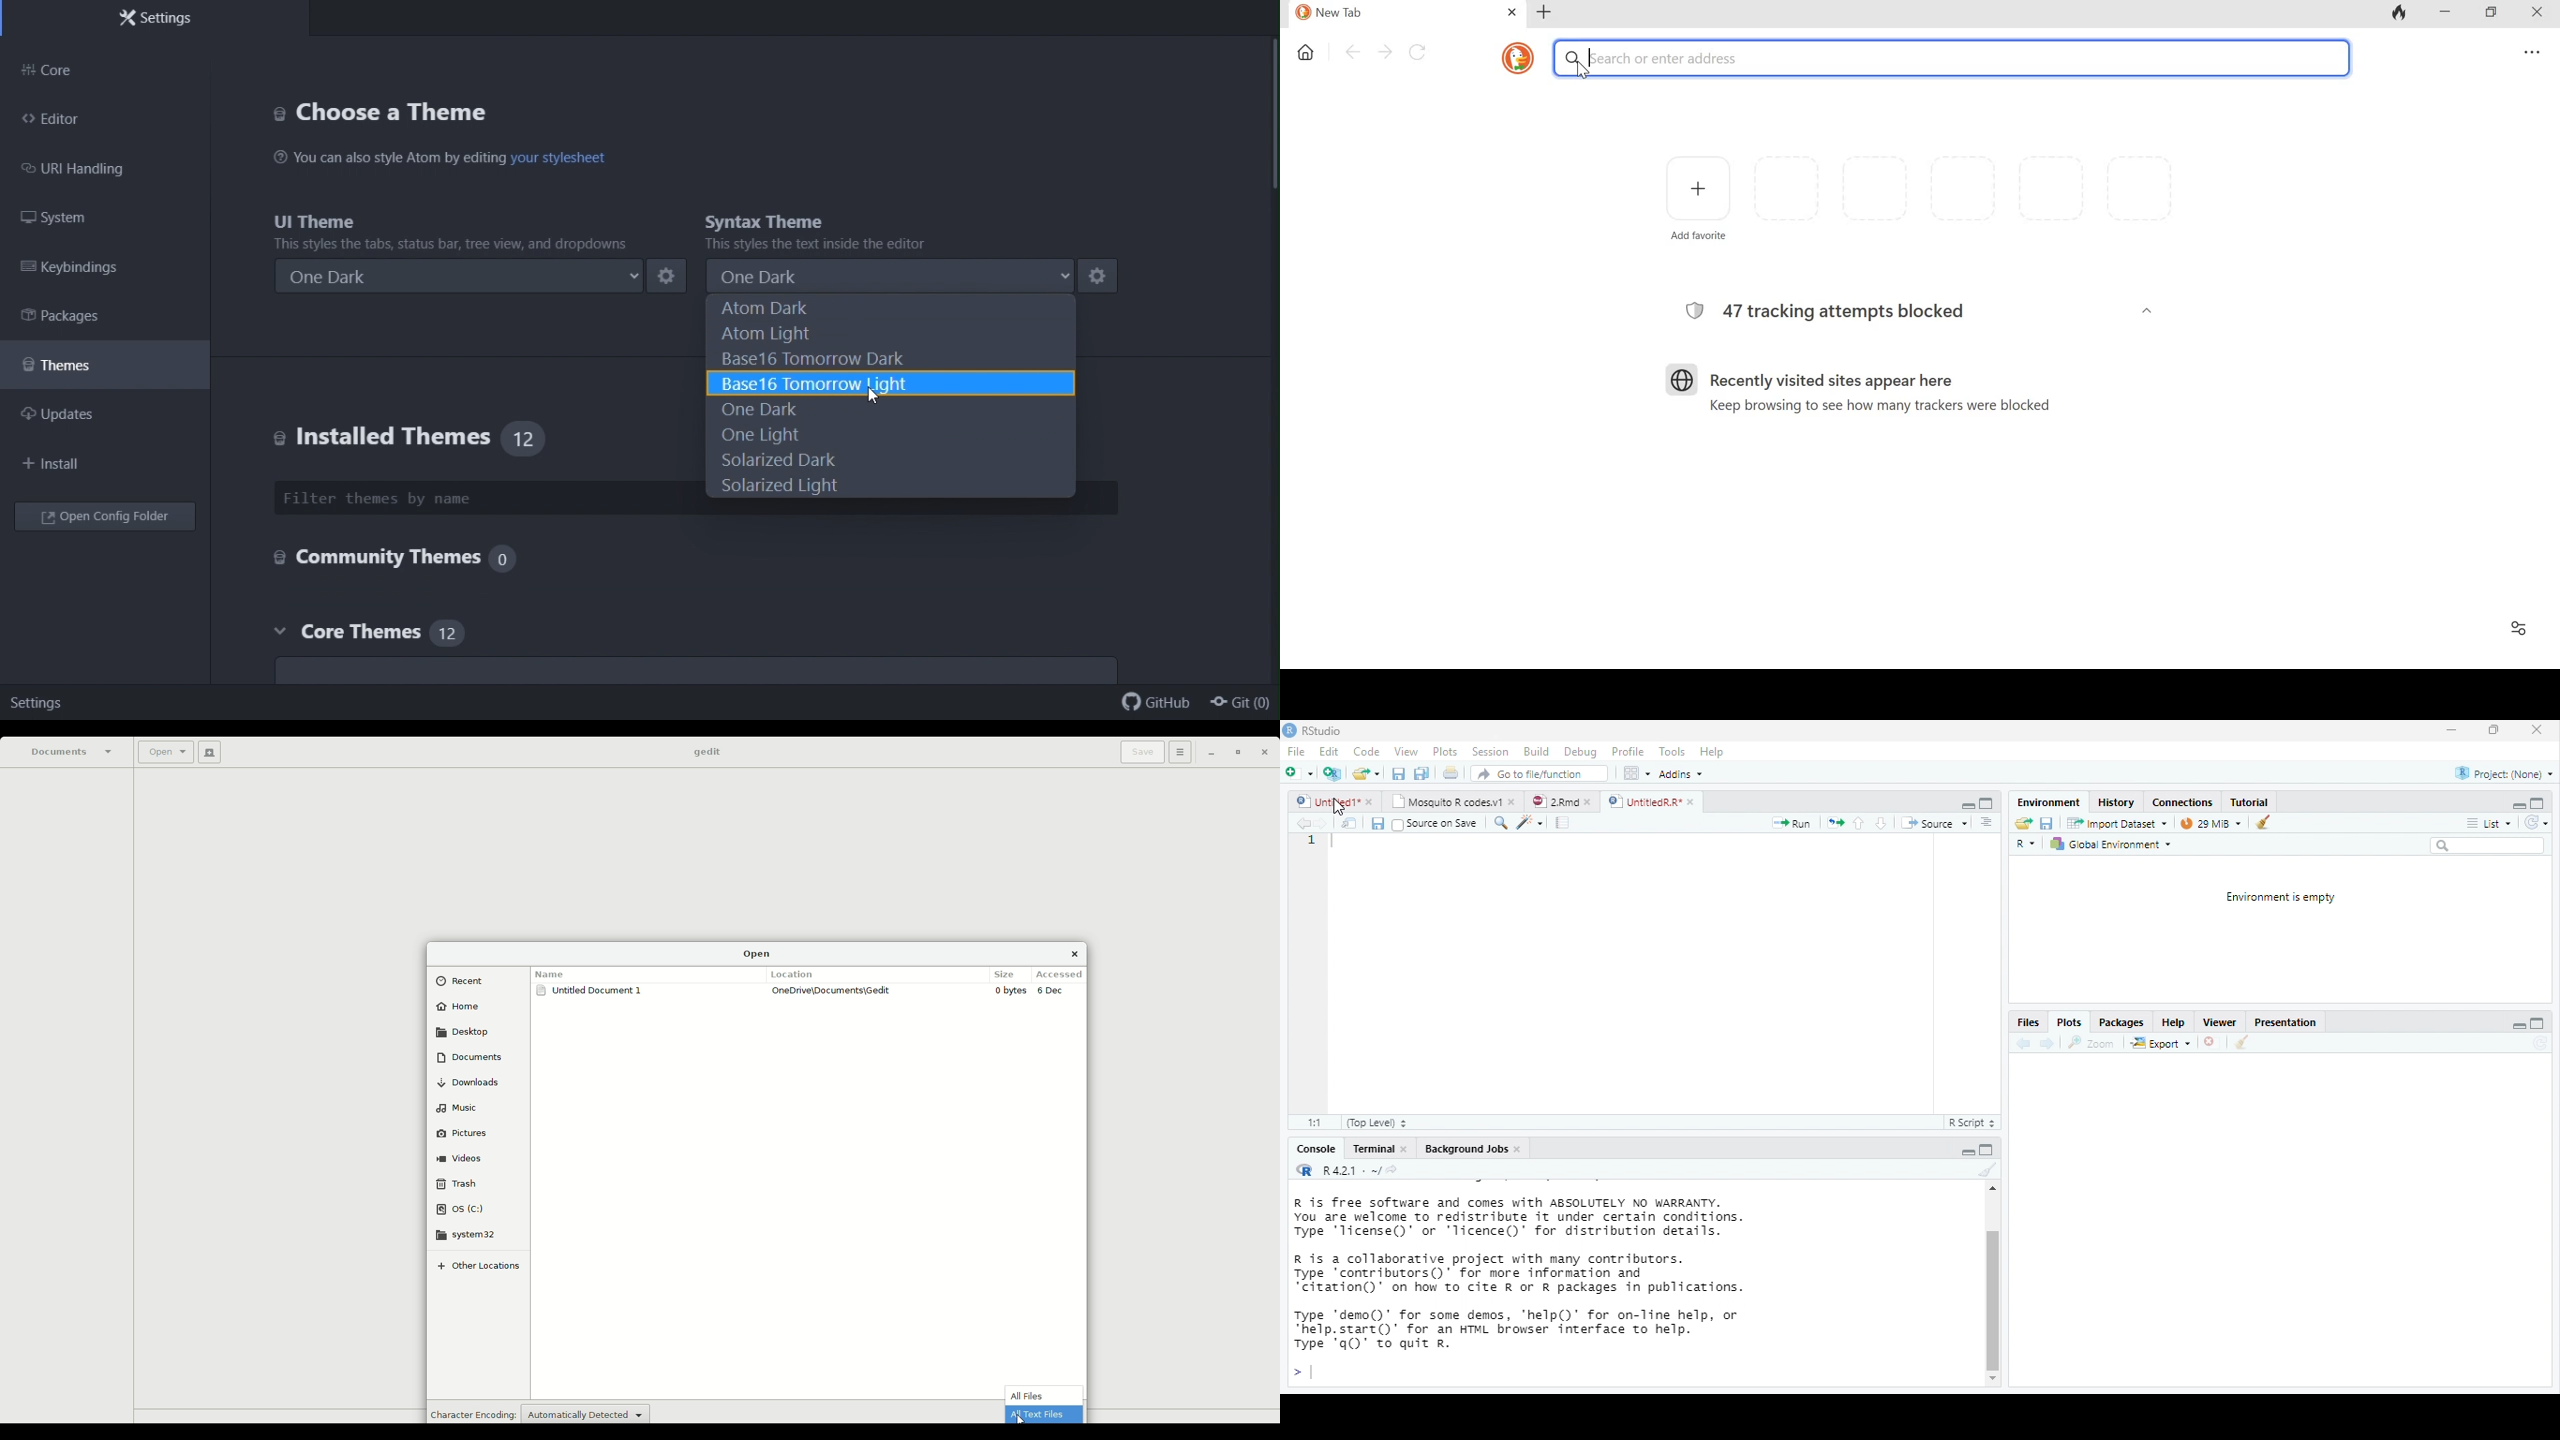 The height and width of the screenshot is (1456, 2576). I want to click on close, so click(1371, 802).